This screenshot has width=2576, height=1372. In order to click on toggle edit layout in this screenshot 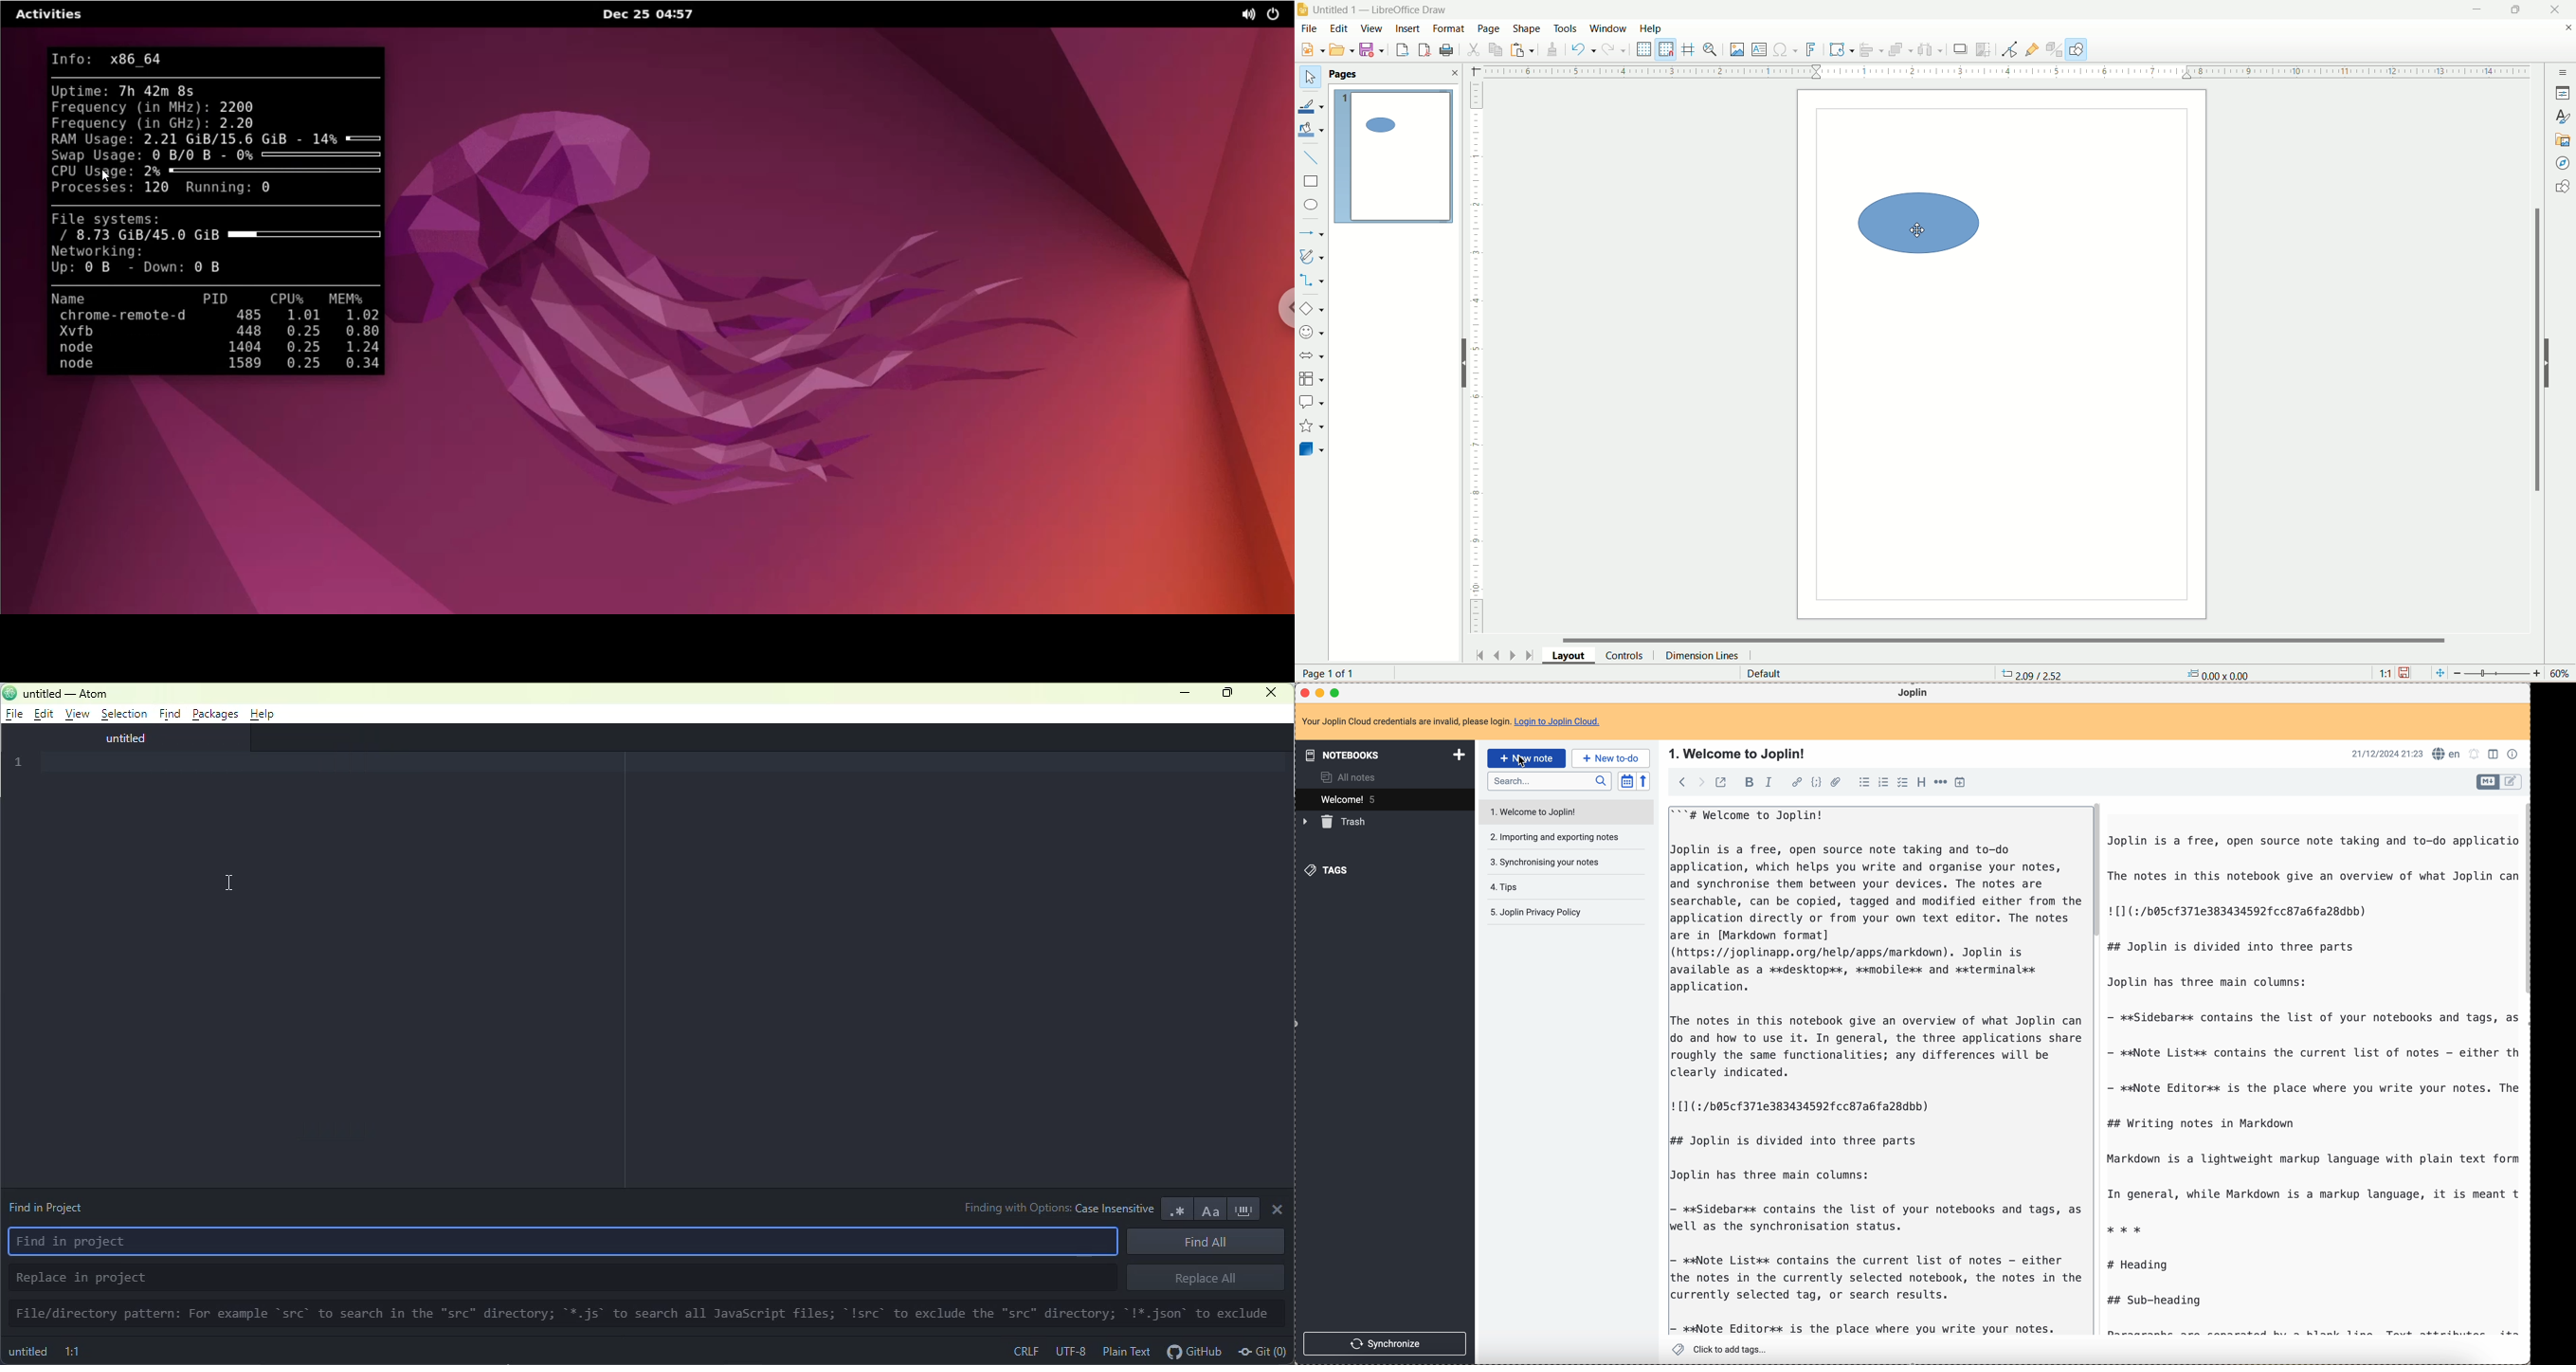, I will do `click(2489, 782)`.